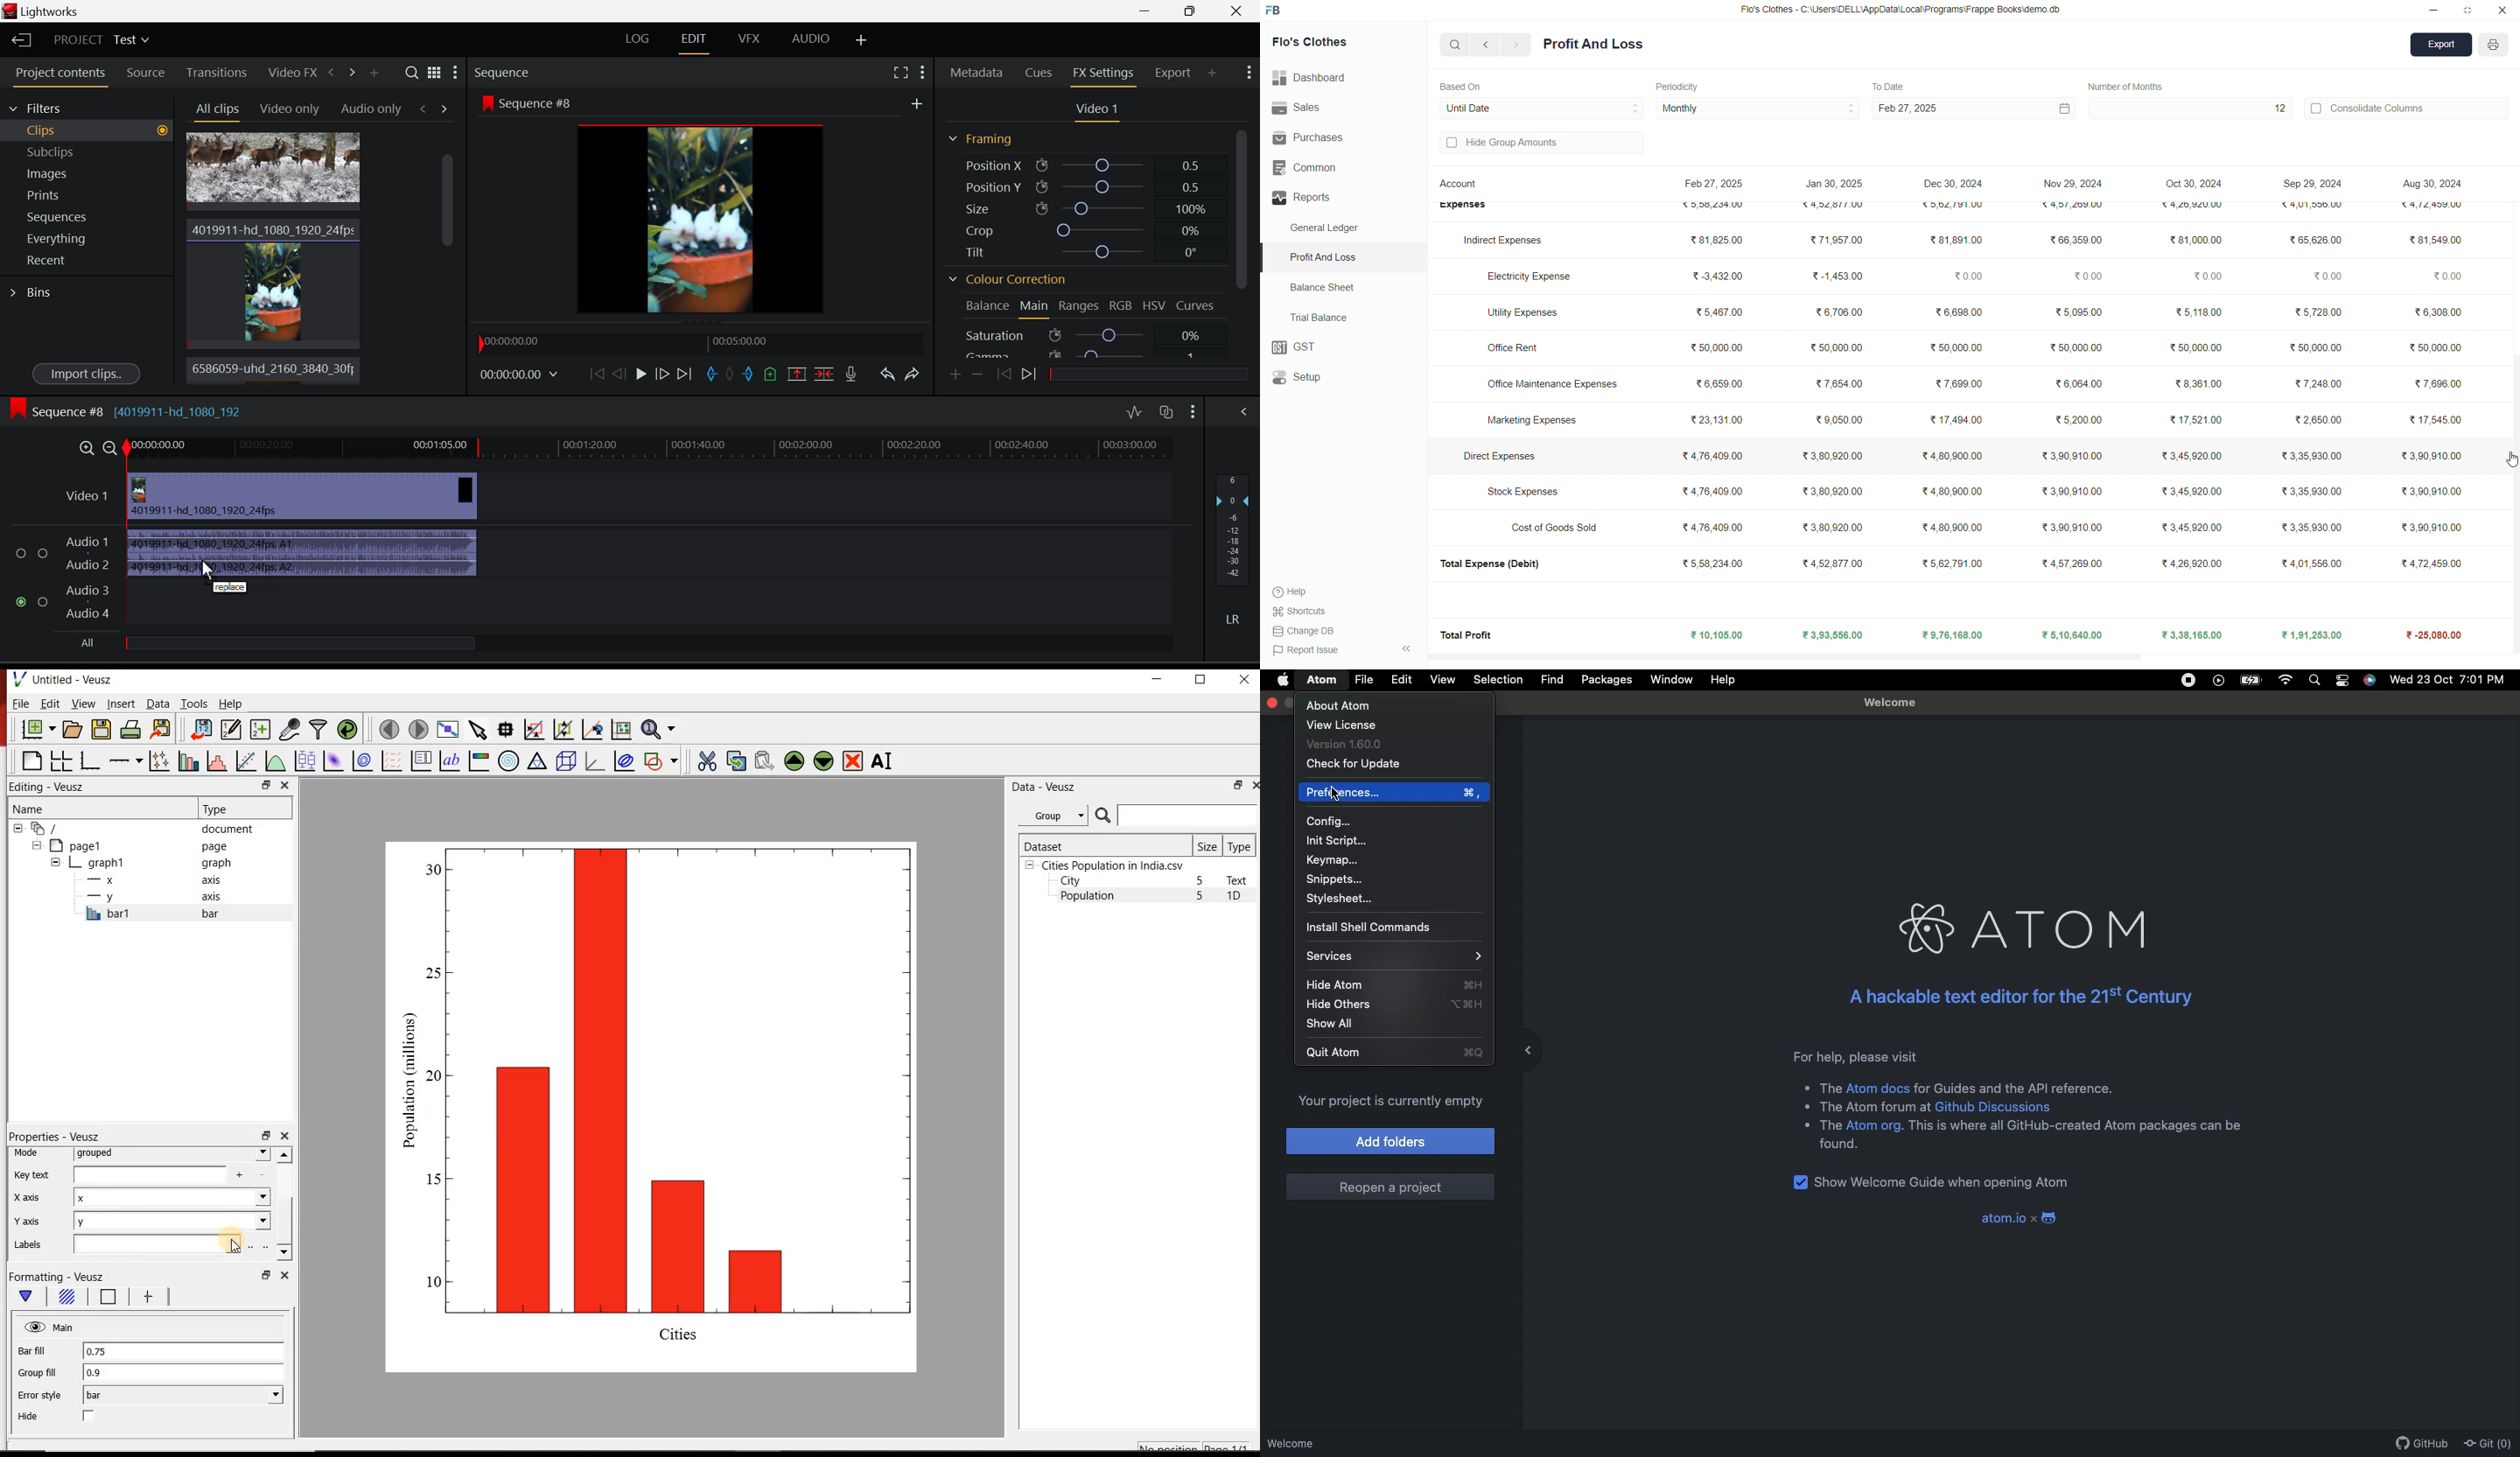 This screenshot has height=1484, width=2520. Describe the element at coordinates (2431, 457) in the screenshot. I see `₹3,90,910.00` at that location.